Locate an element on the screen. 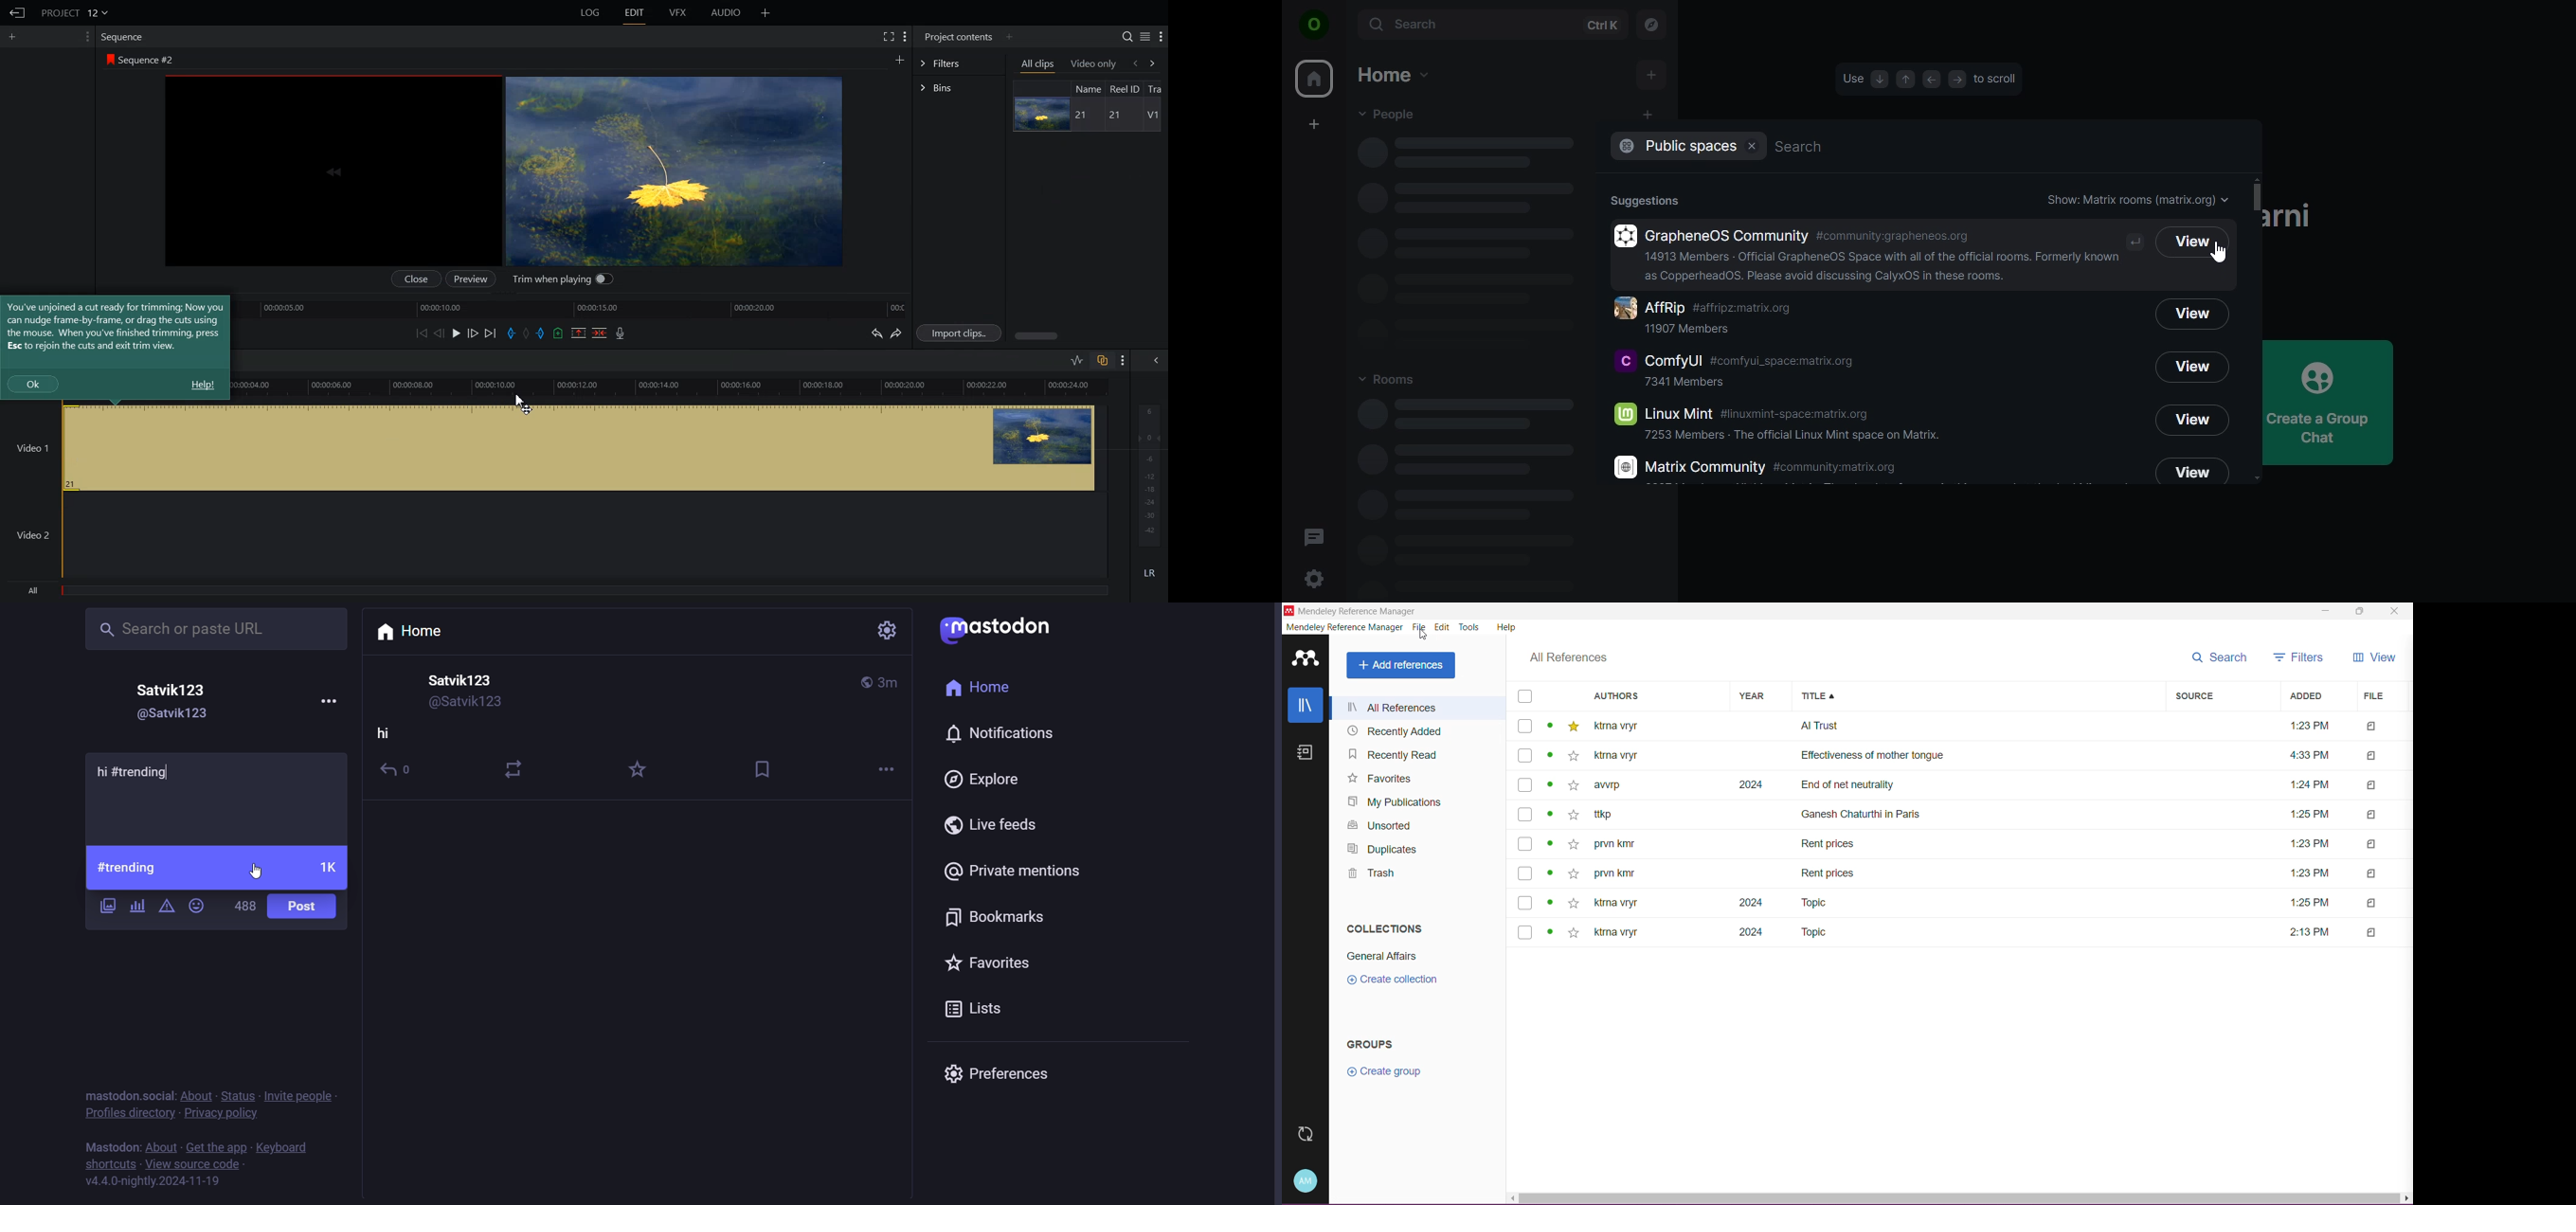 The height and width of the screenshot is (1232, 2576). post is located at coordinates (305, 907).